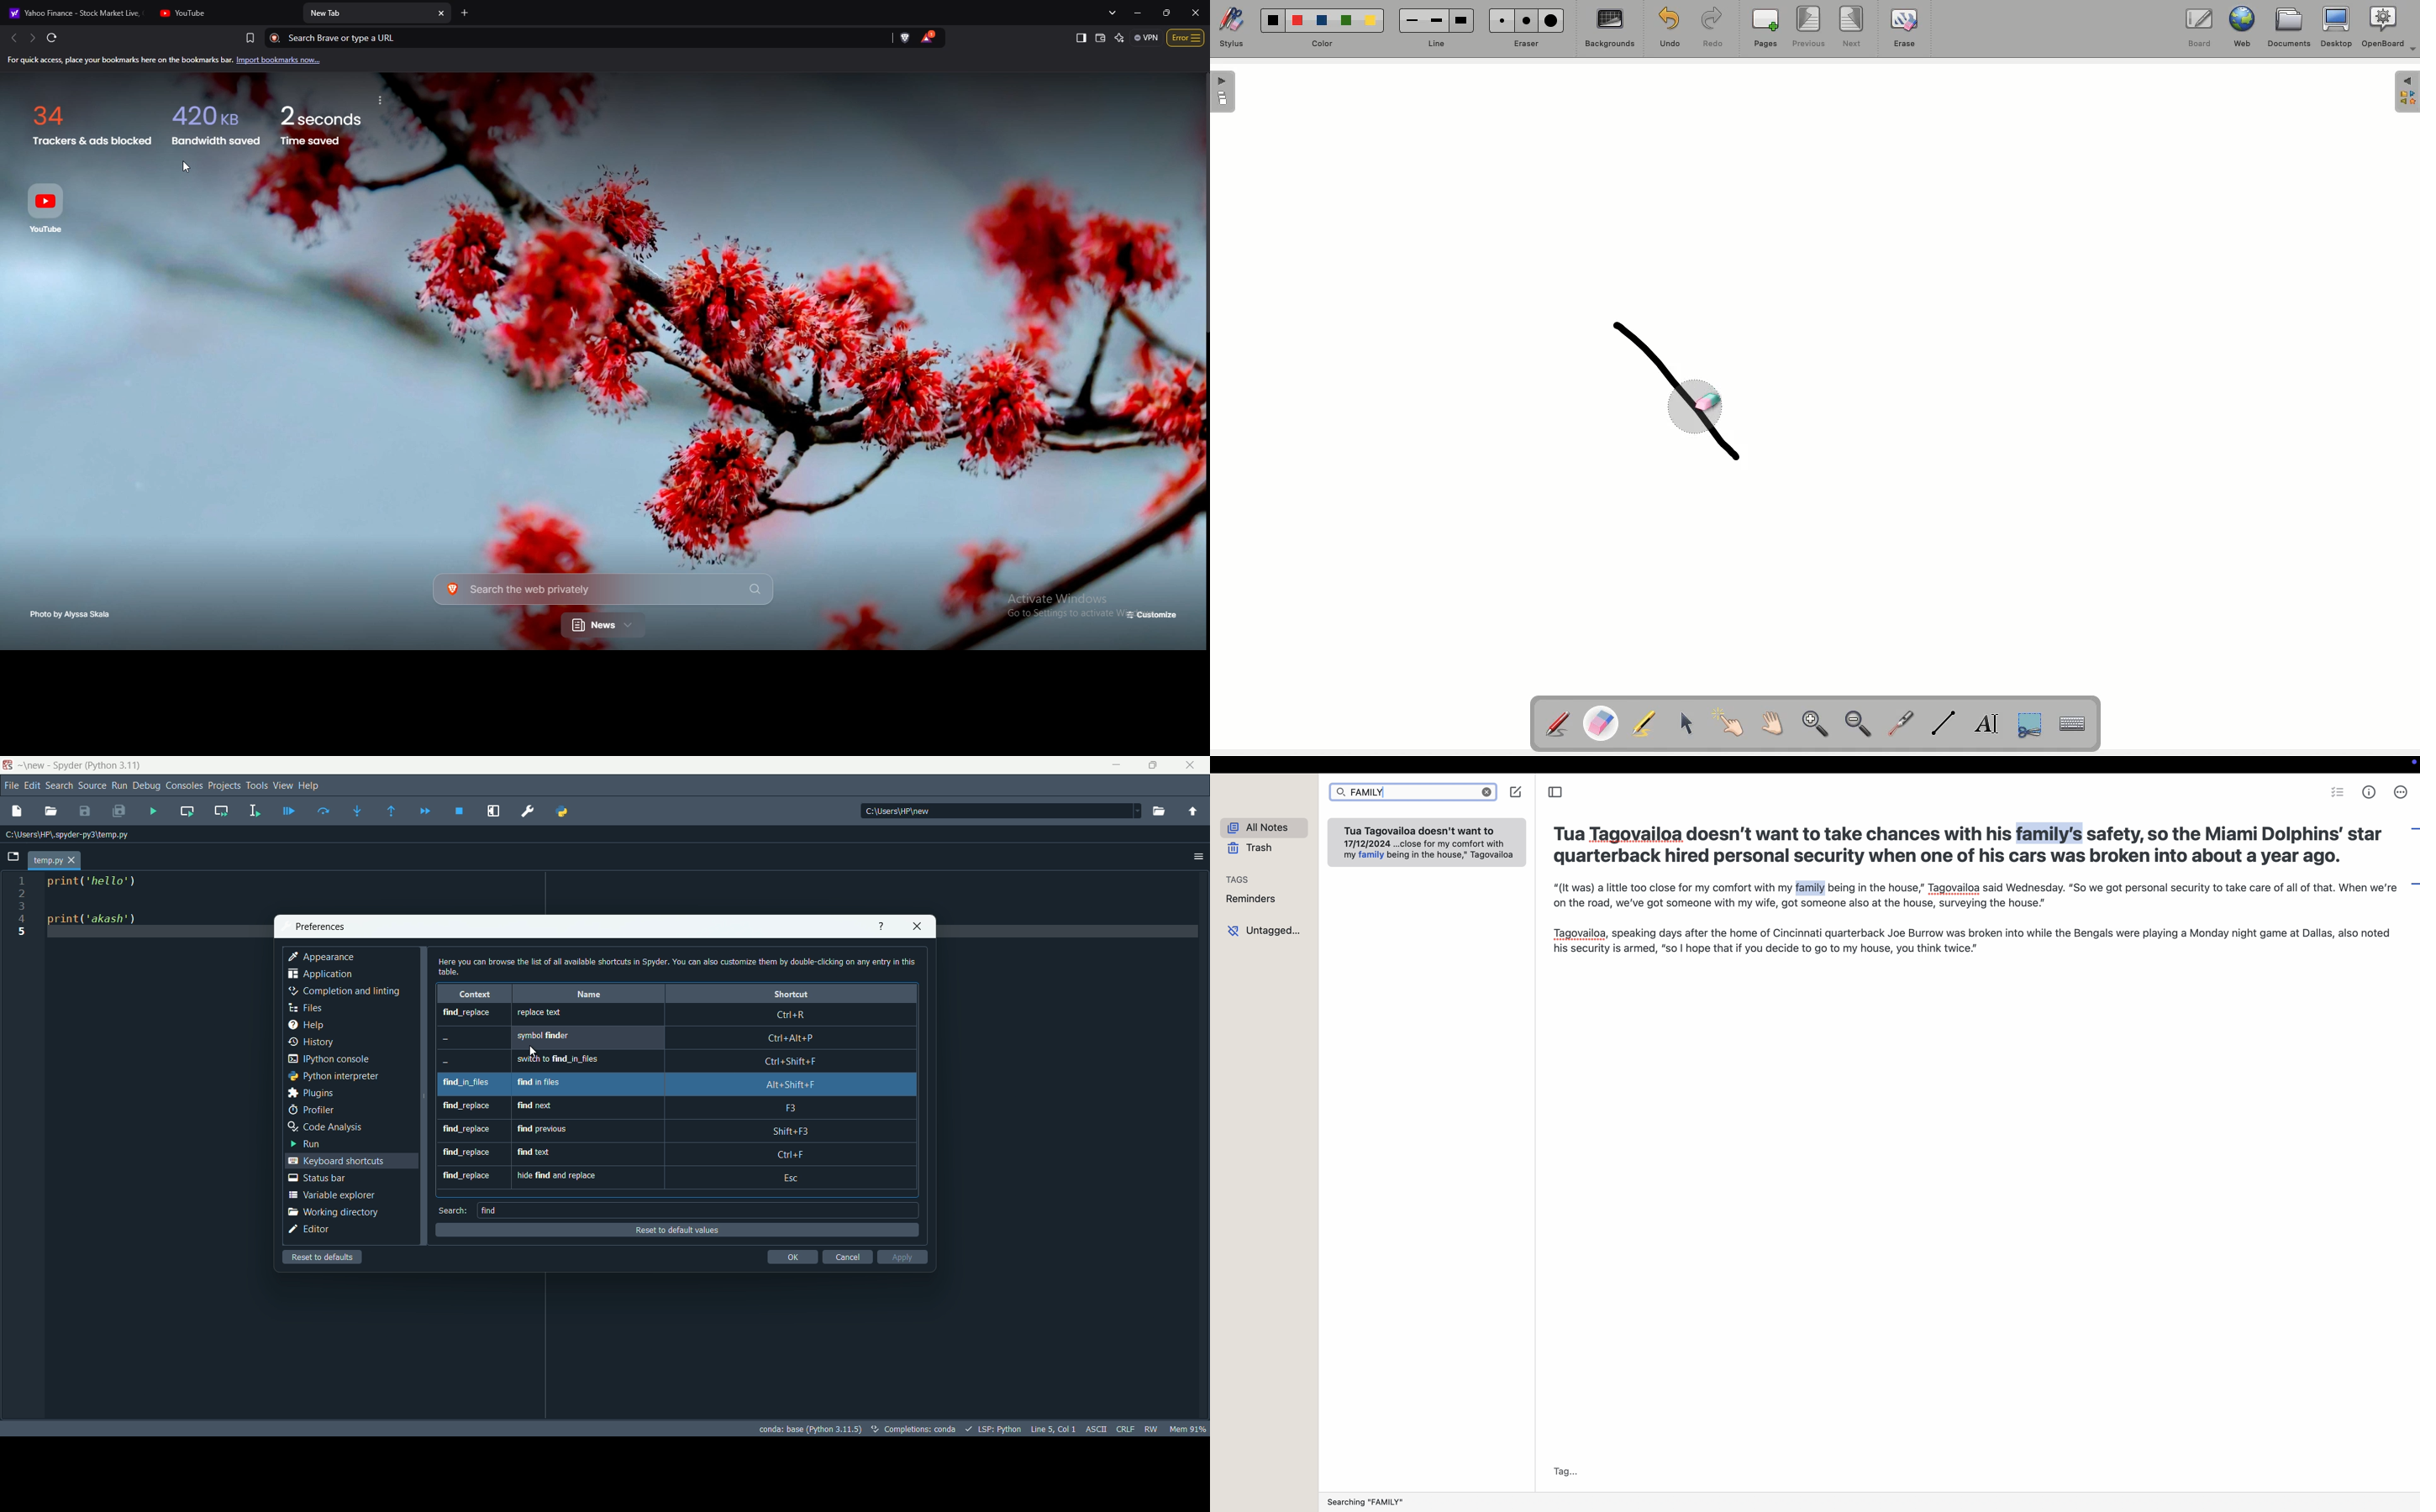 The width and height of the screenshot is (2436, 1512). What do you see at coordinates (80, 765) in the screenshot?
I see `~\new -  Spyder (Python 3.11)` at bounding box center [80, 765].